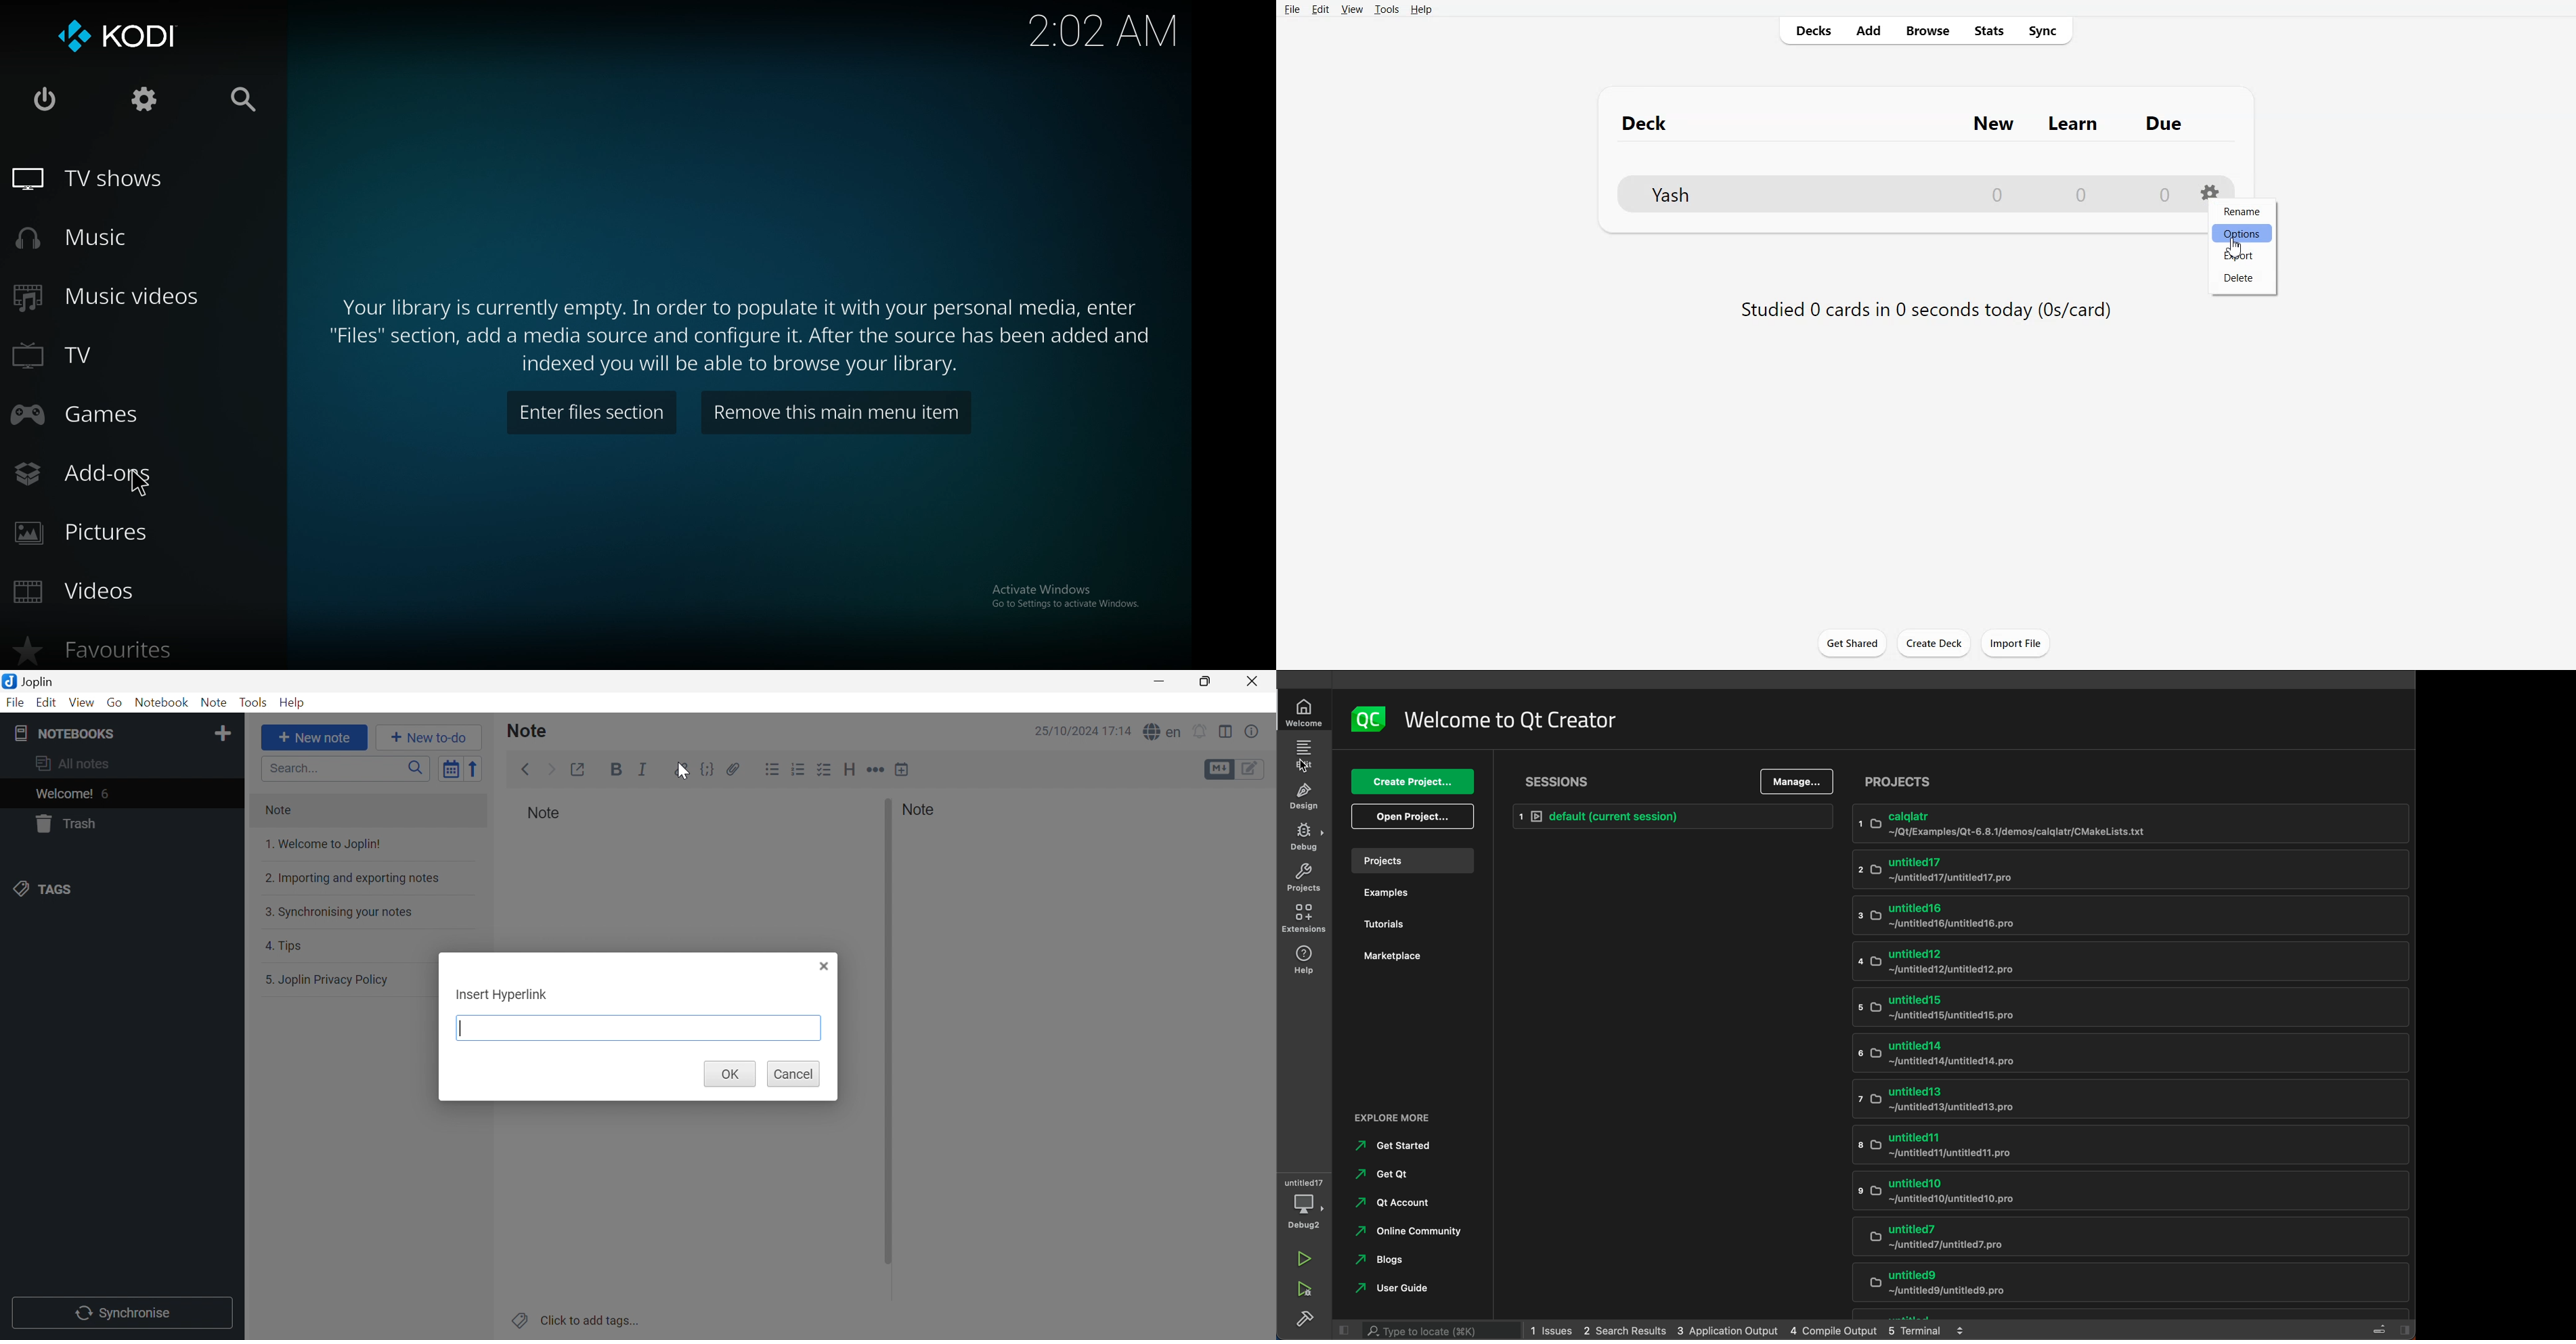  I want to click on Forward, so click(553, 768).